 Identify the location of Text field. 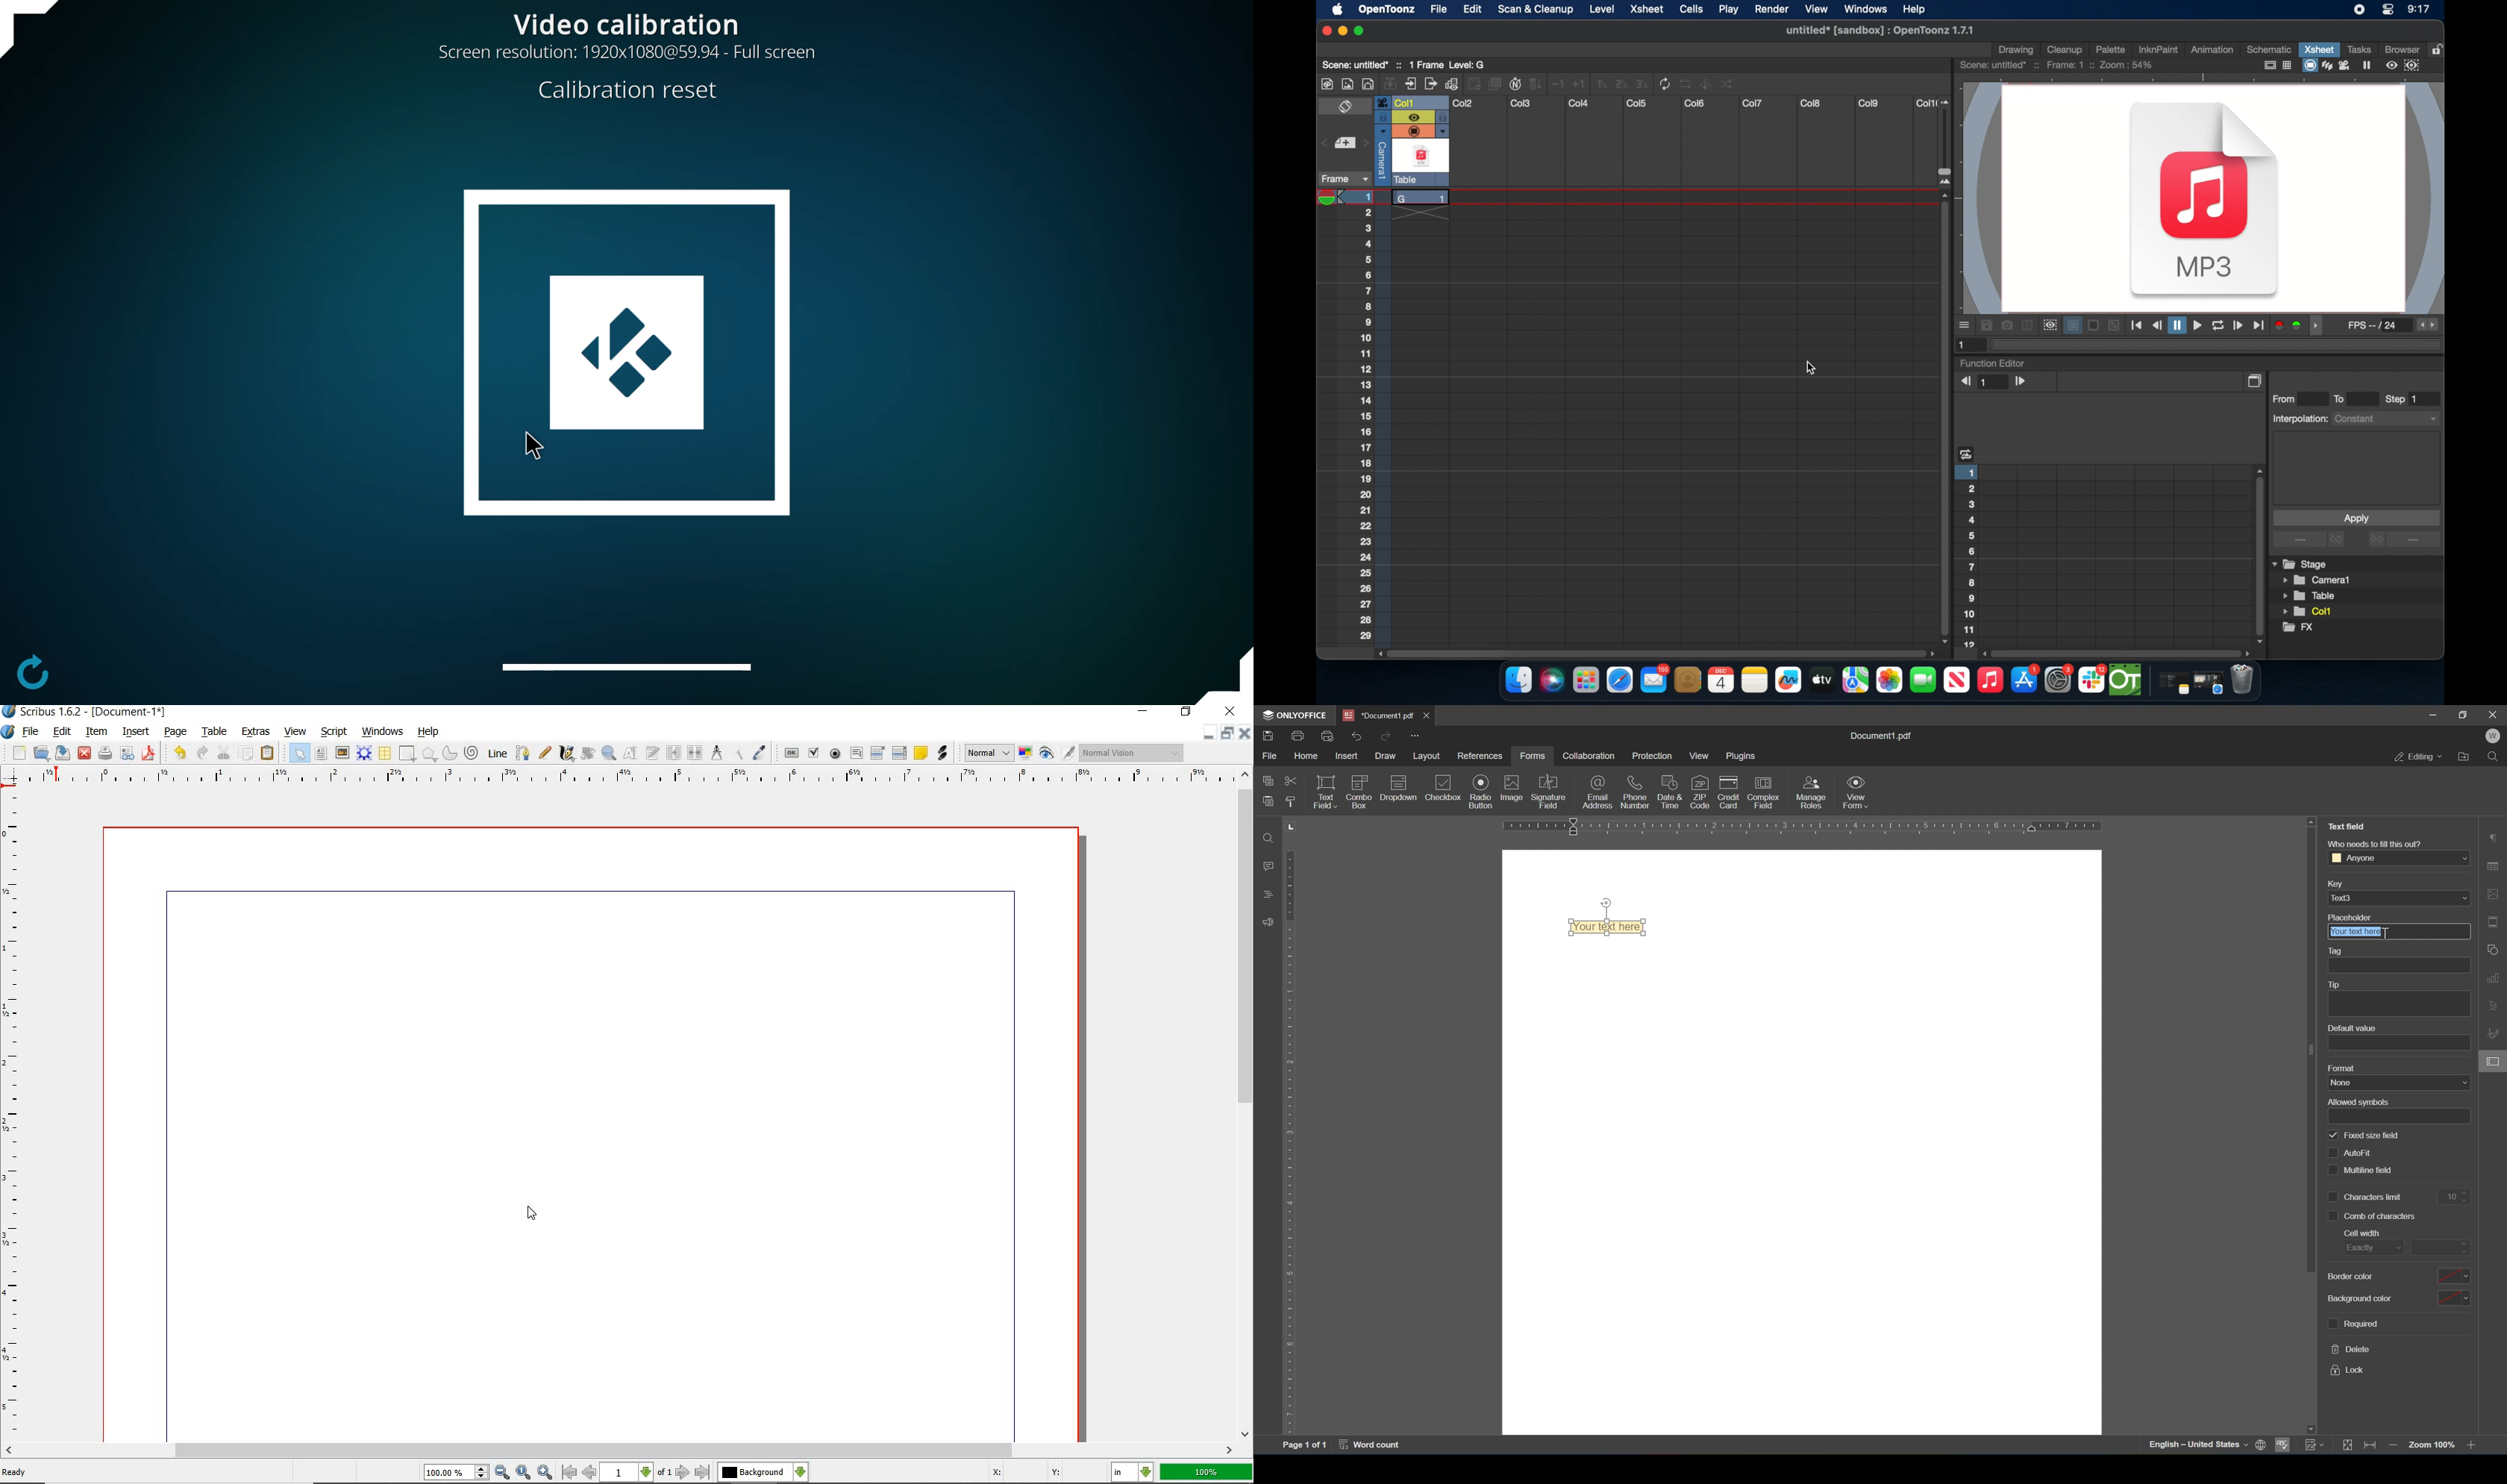
(2347, 828).